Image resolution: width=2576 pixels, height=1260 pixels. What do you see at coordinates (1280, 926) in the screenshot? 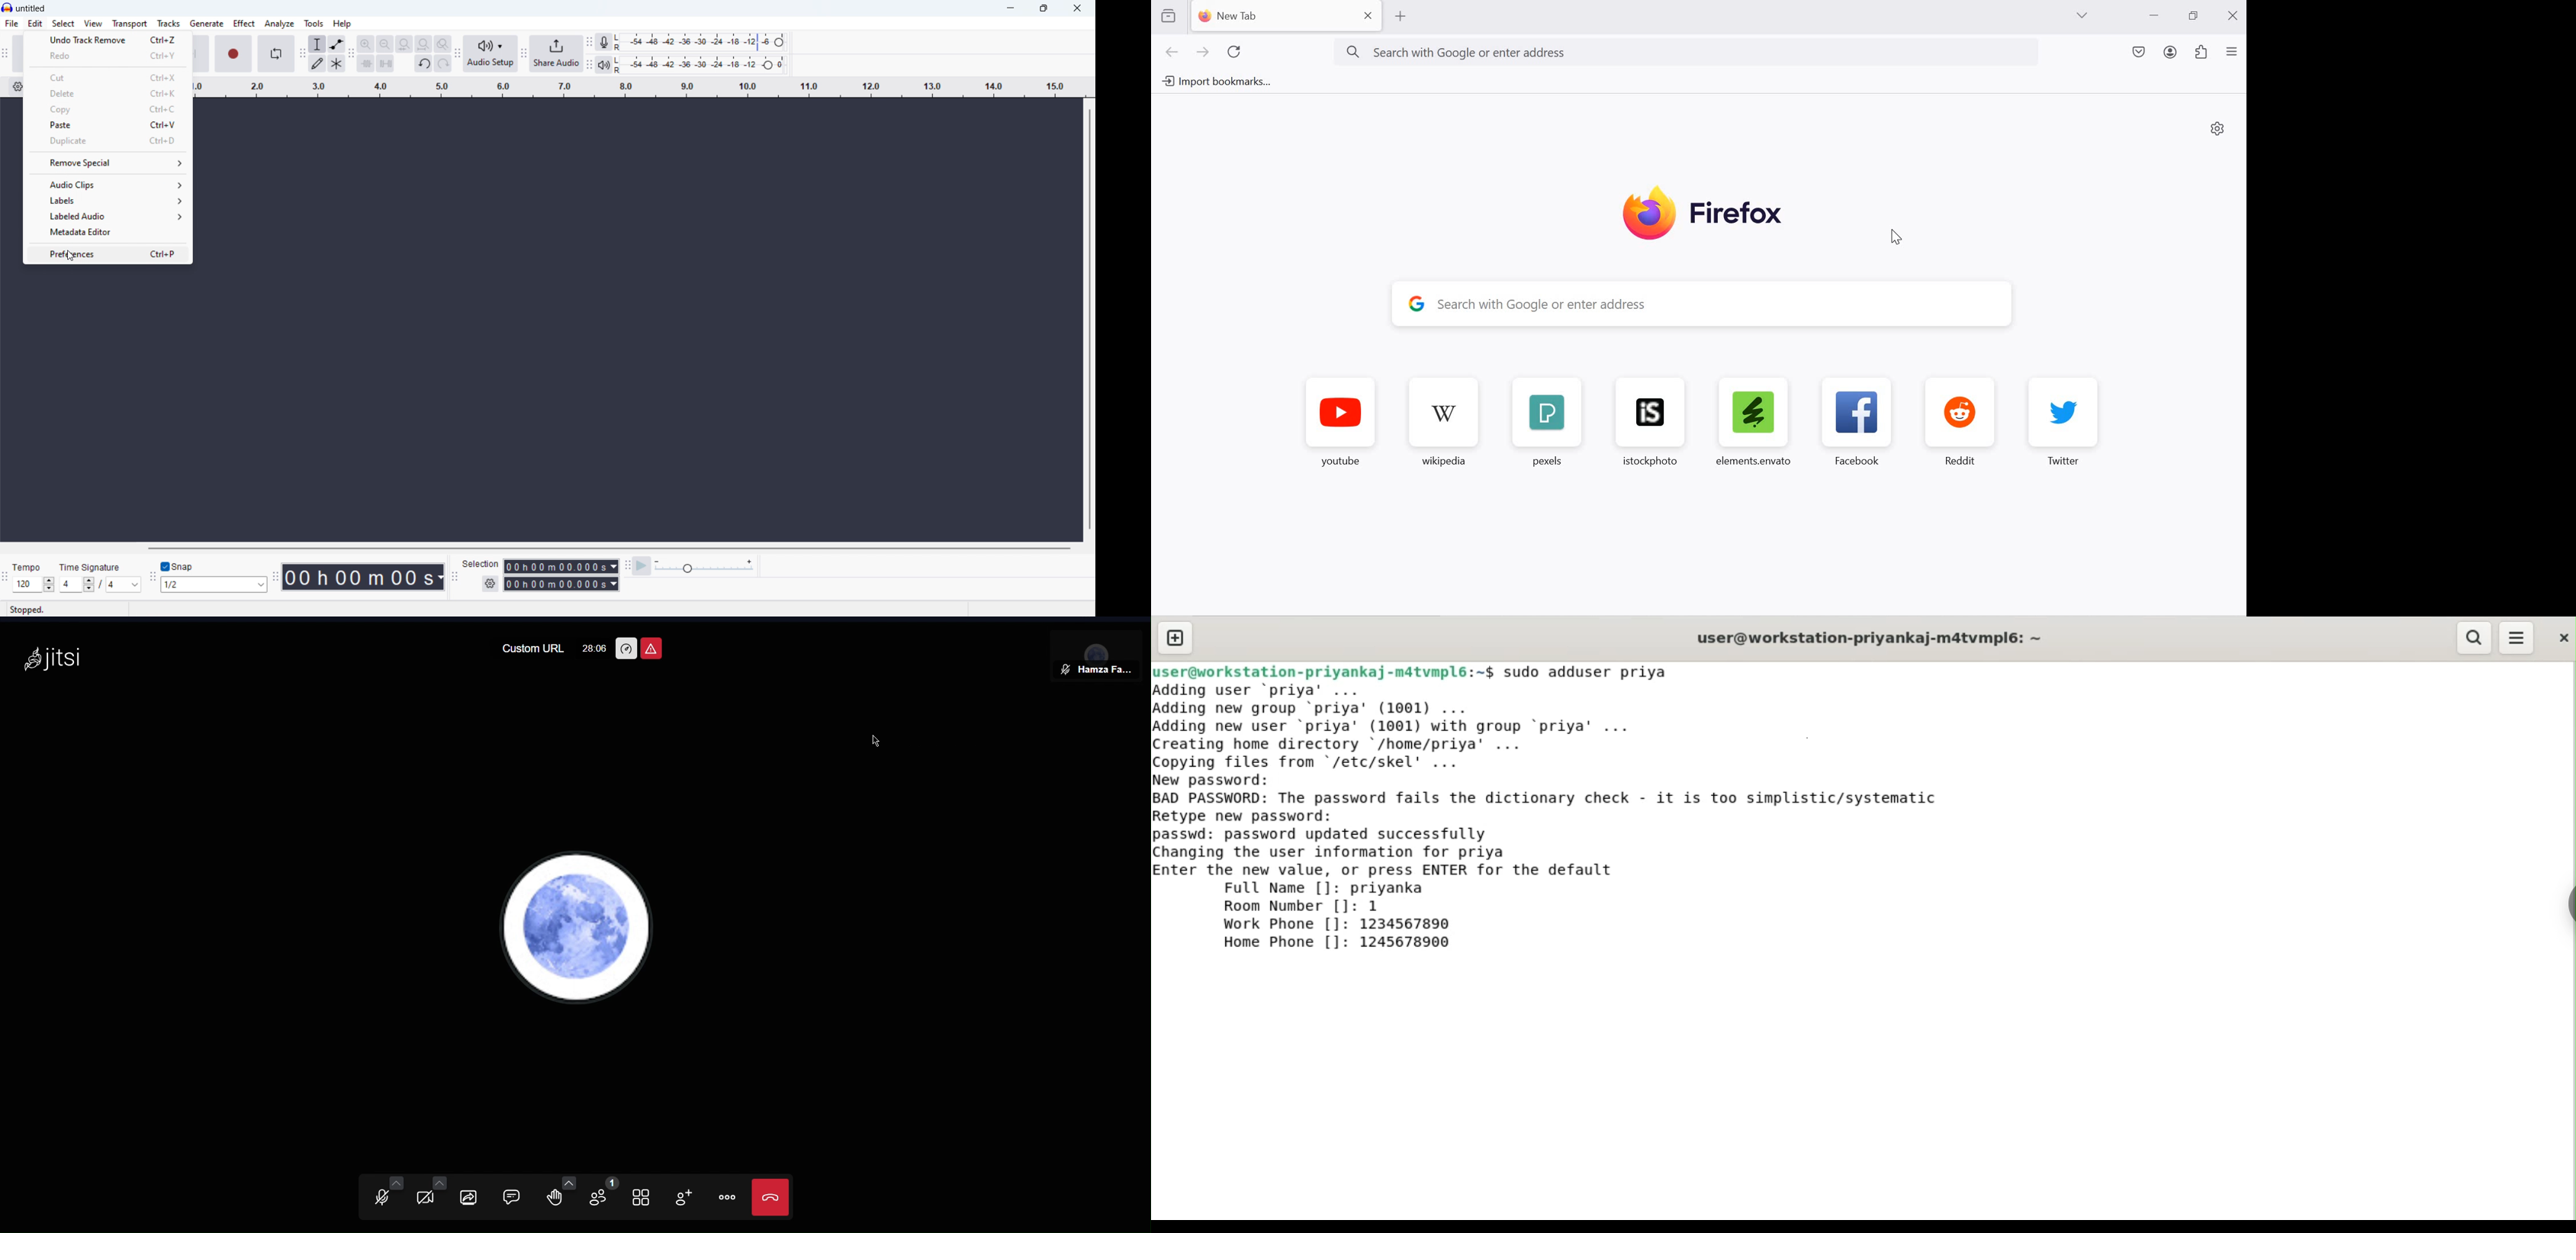
I see `work phone []:` at bounding box center [1280, 926].